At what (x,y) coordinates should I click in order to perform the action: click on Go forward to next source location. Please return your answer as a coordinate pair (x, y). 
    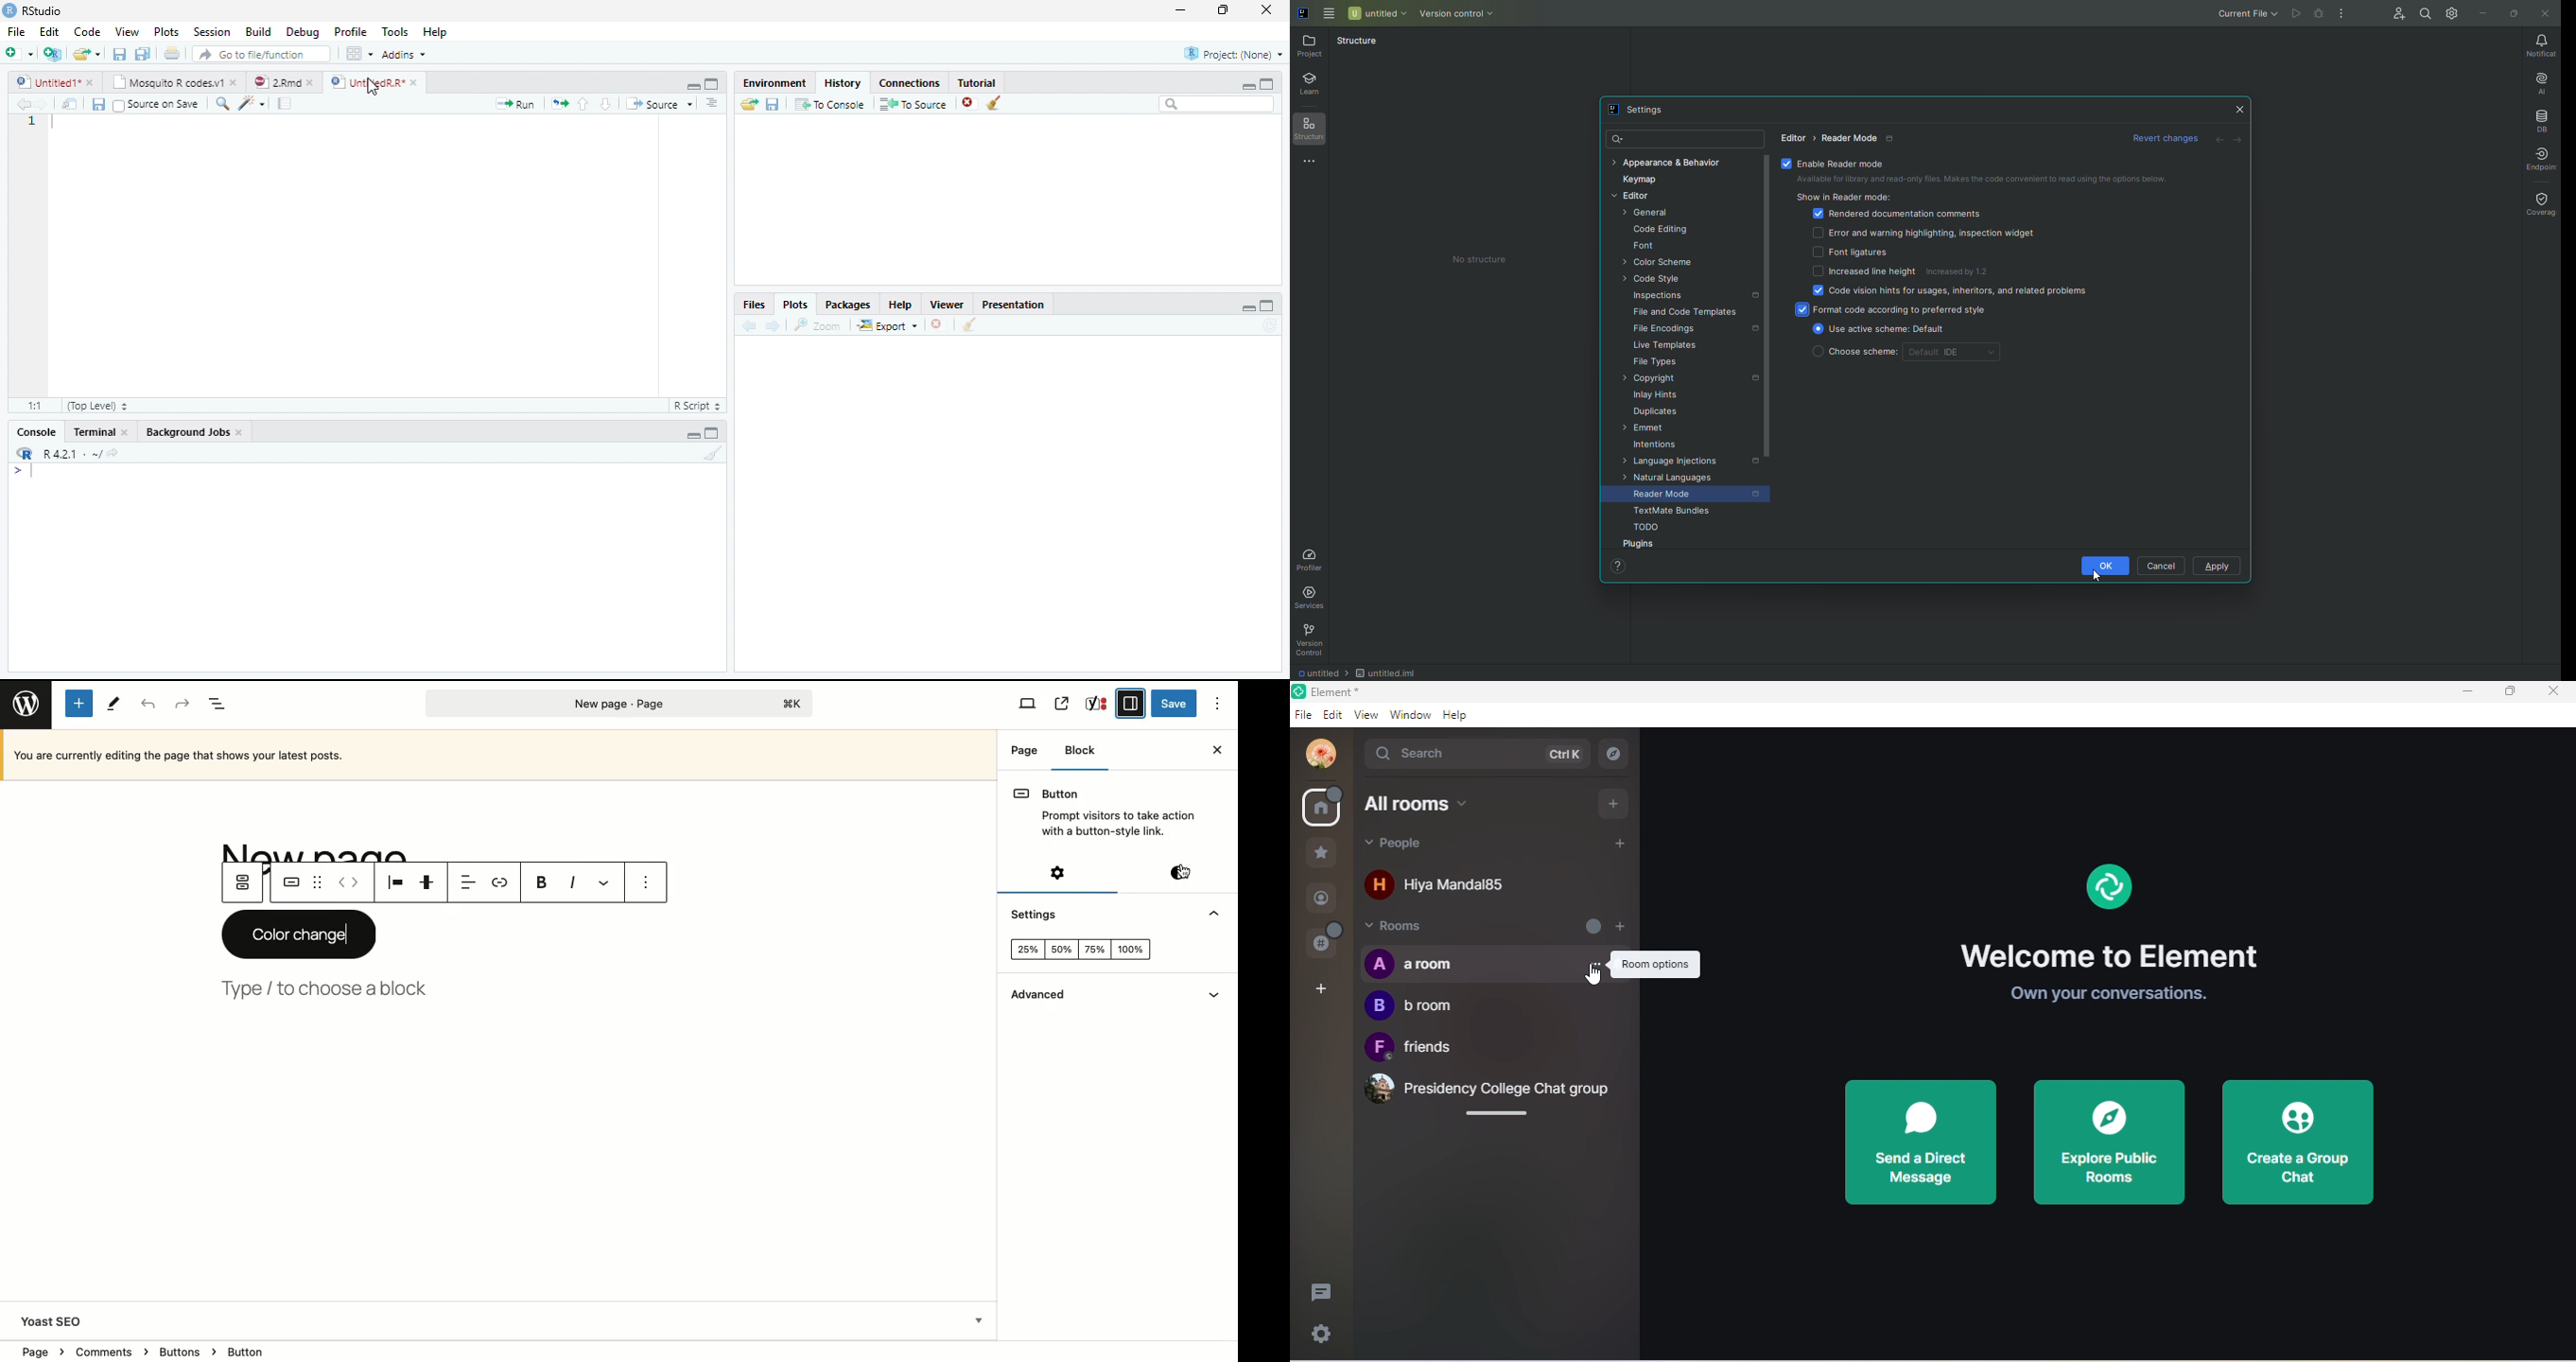
    Looking at the image, I should click on (42, 105).